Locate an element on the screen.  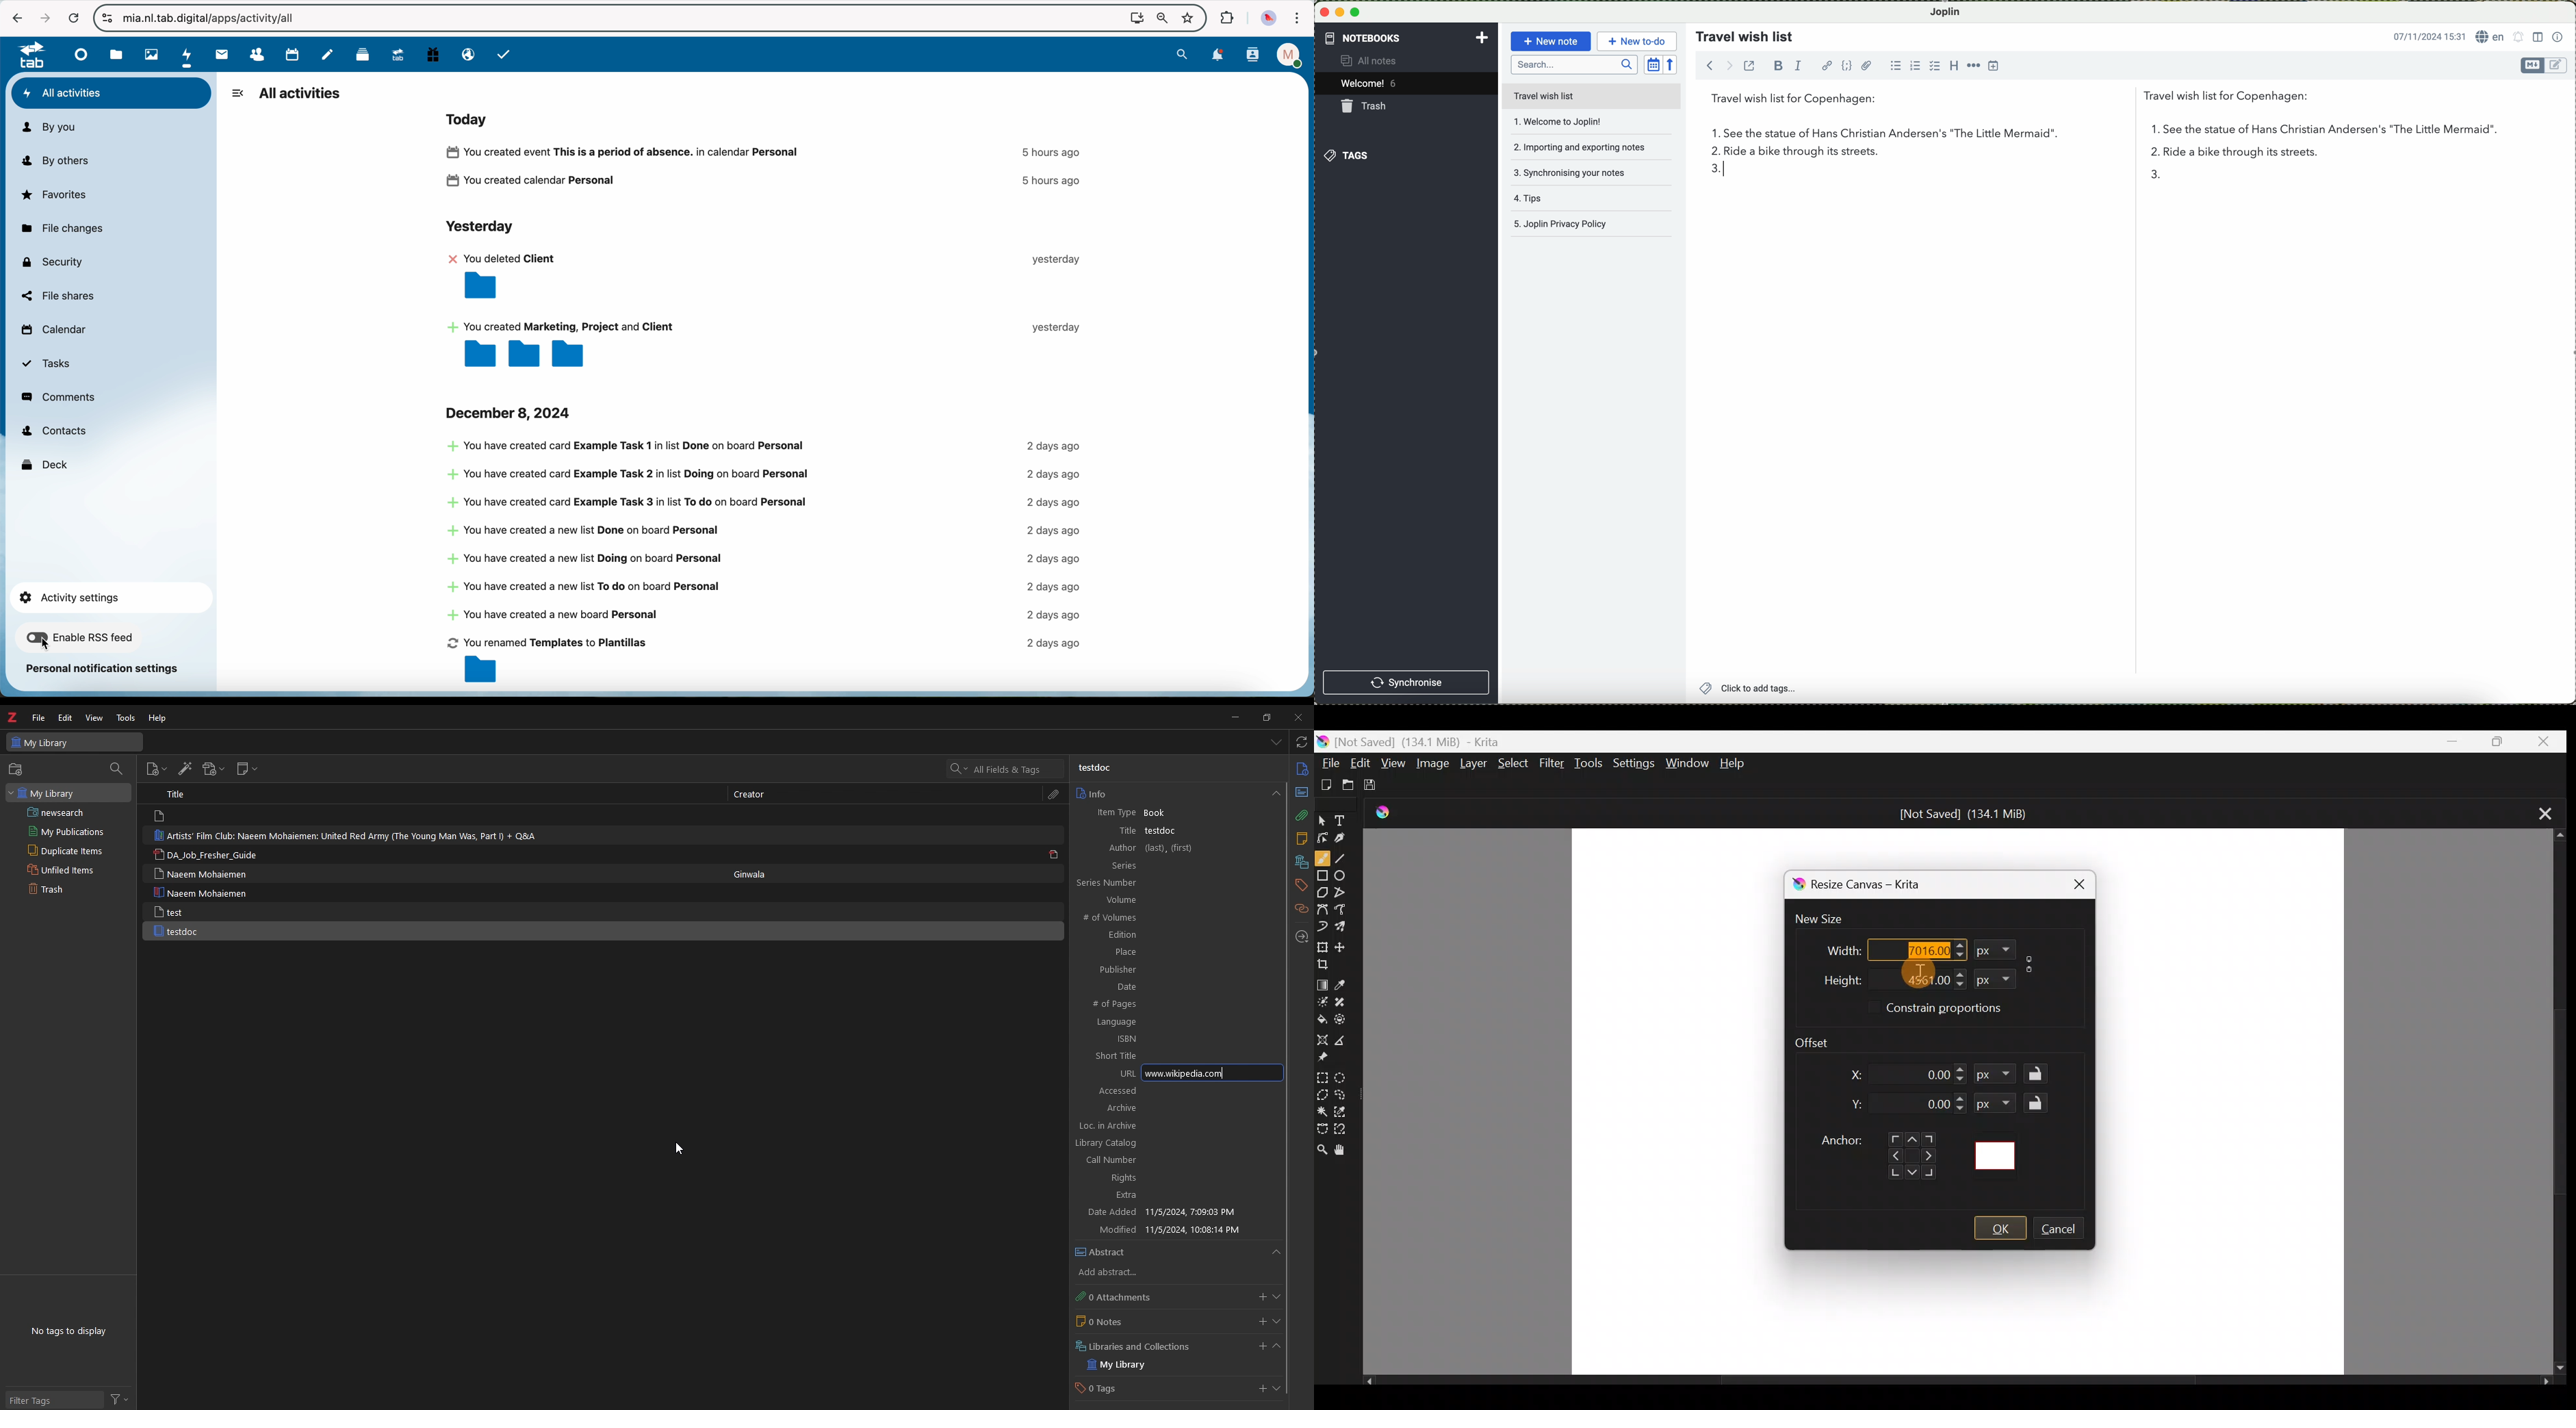
calendar is located at coordinates (288, 54).